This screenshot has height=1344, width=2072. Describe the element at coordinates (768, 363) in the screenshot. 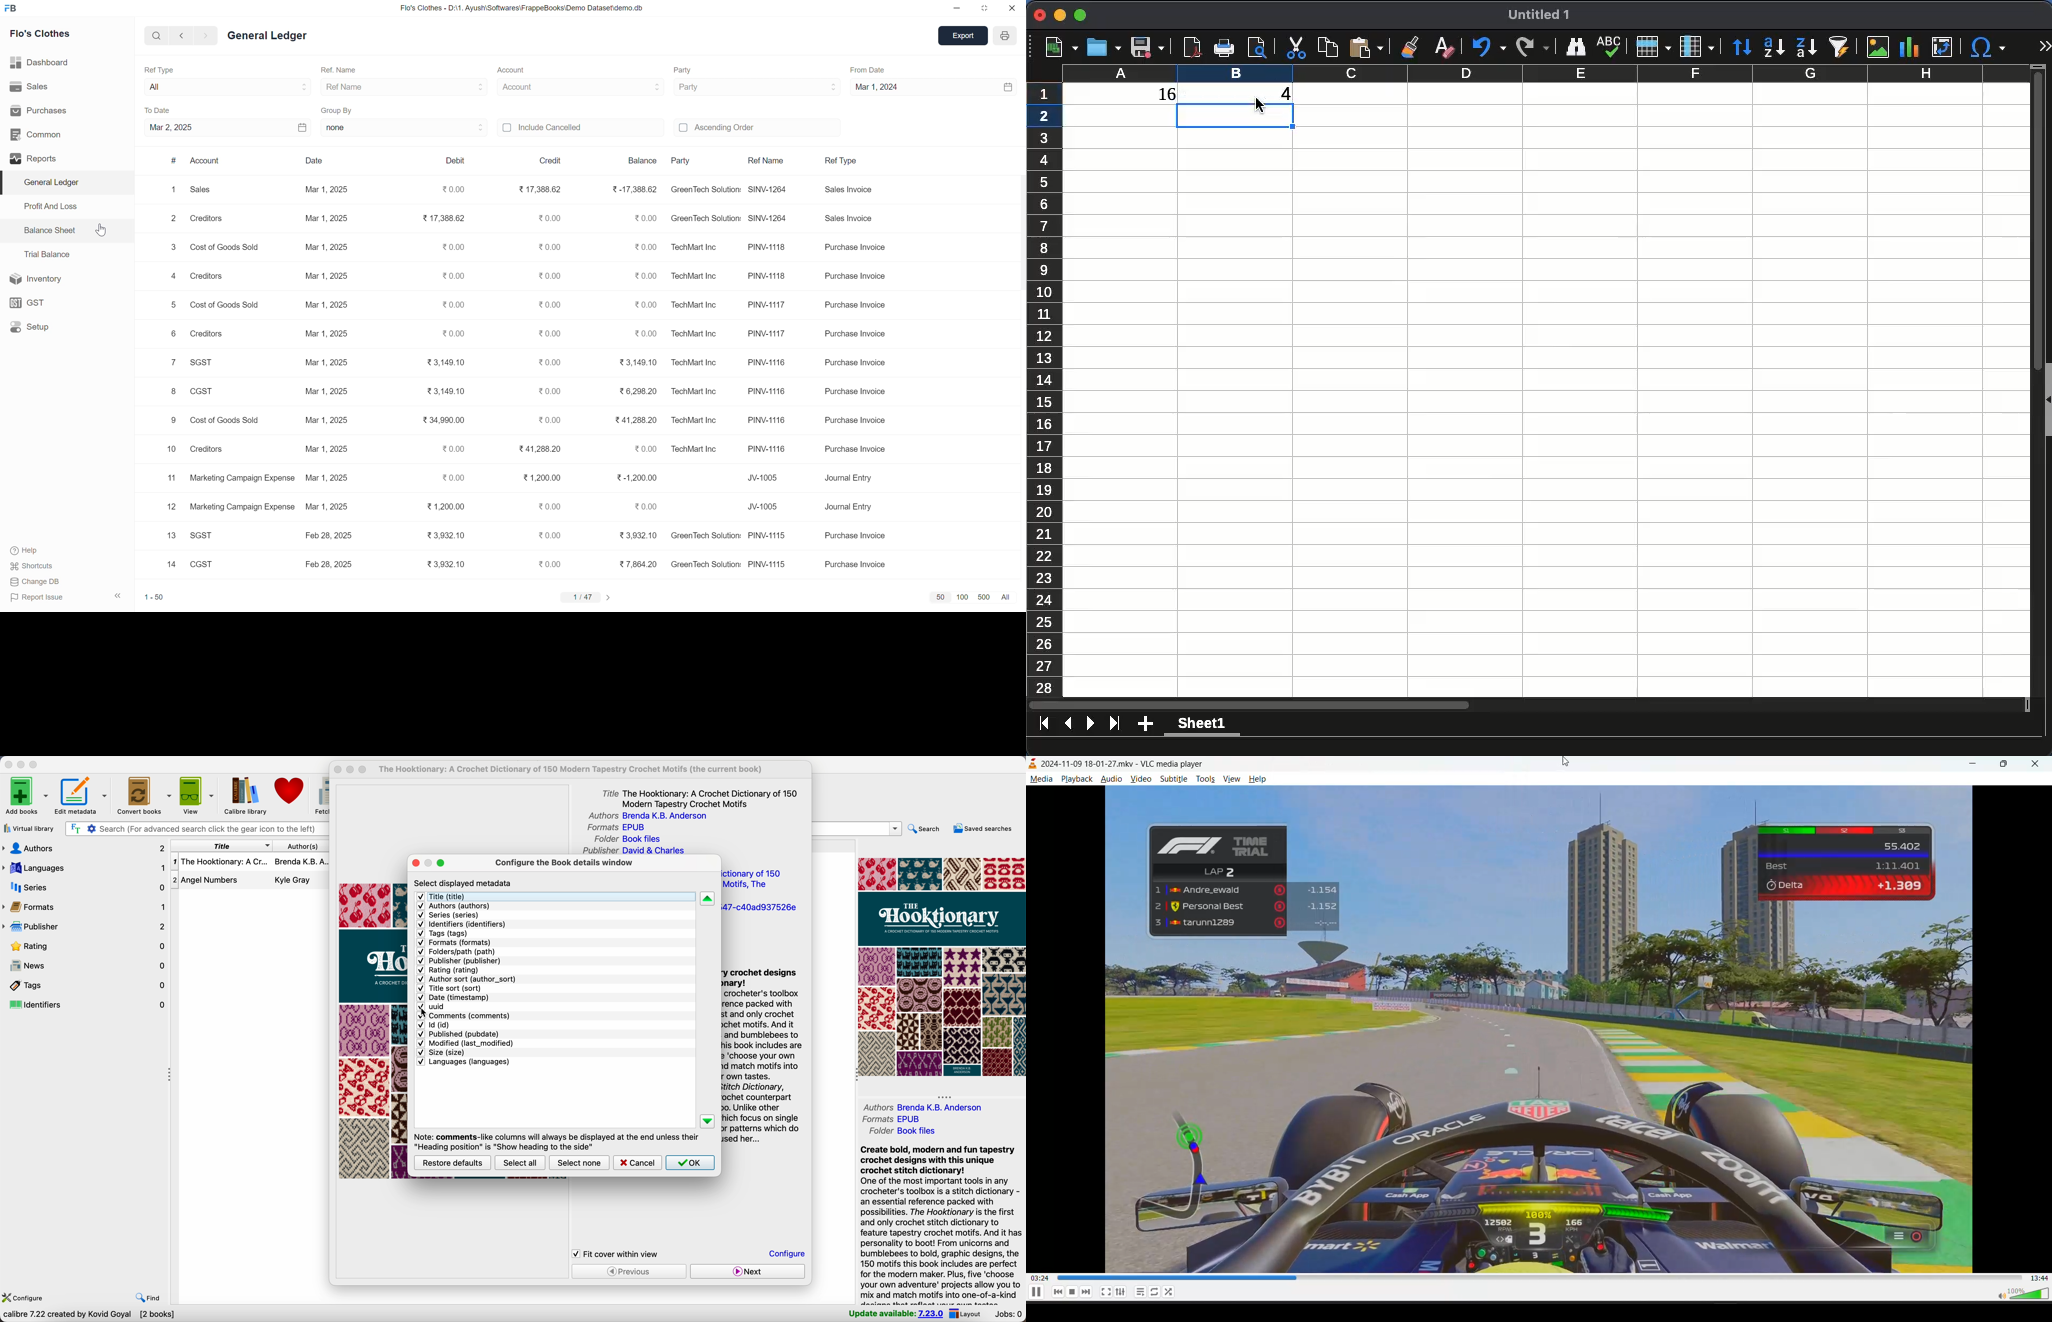

I see `PNW 1118` at that location.